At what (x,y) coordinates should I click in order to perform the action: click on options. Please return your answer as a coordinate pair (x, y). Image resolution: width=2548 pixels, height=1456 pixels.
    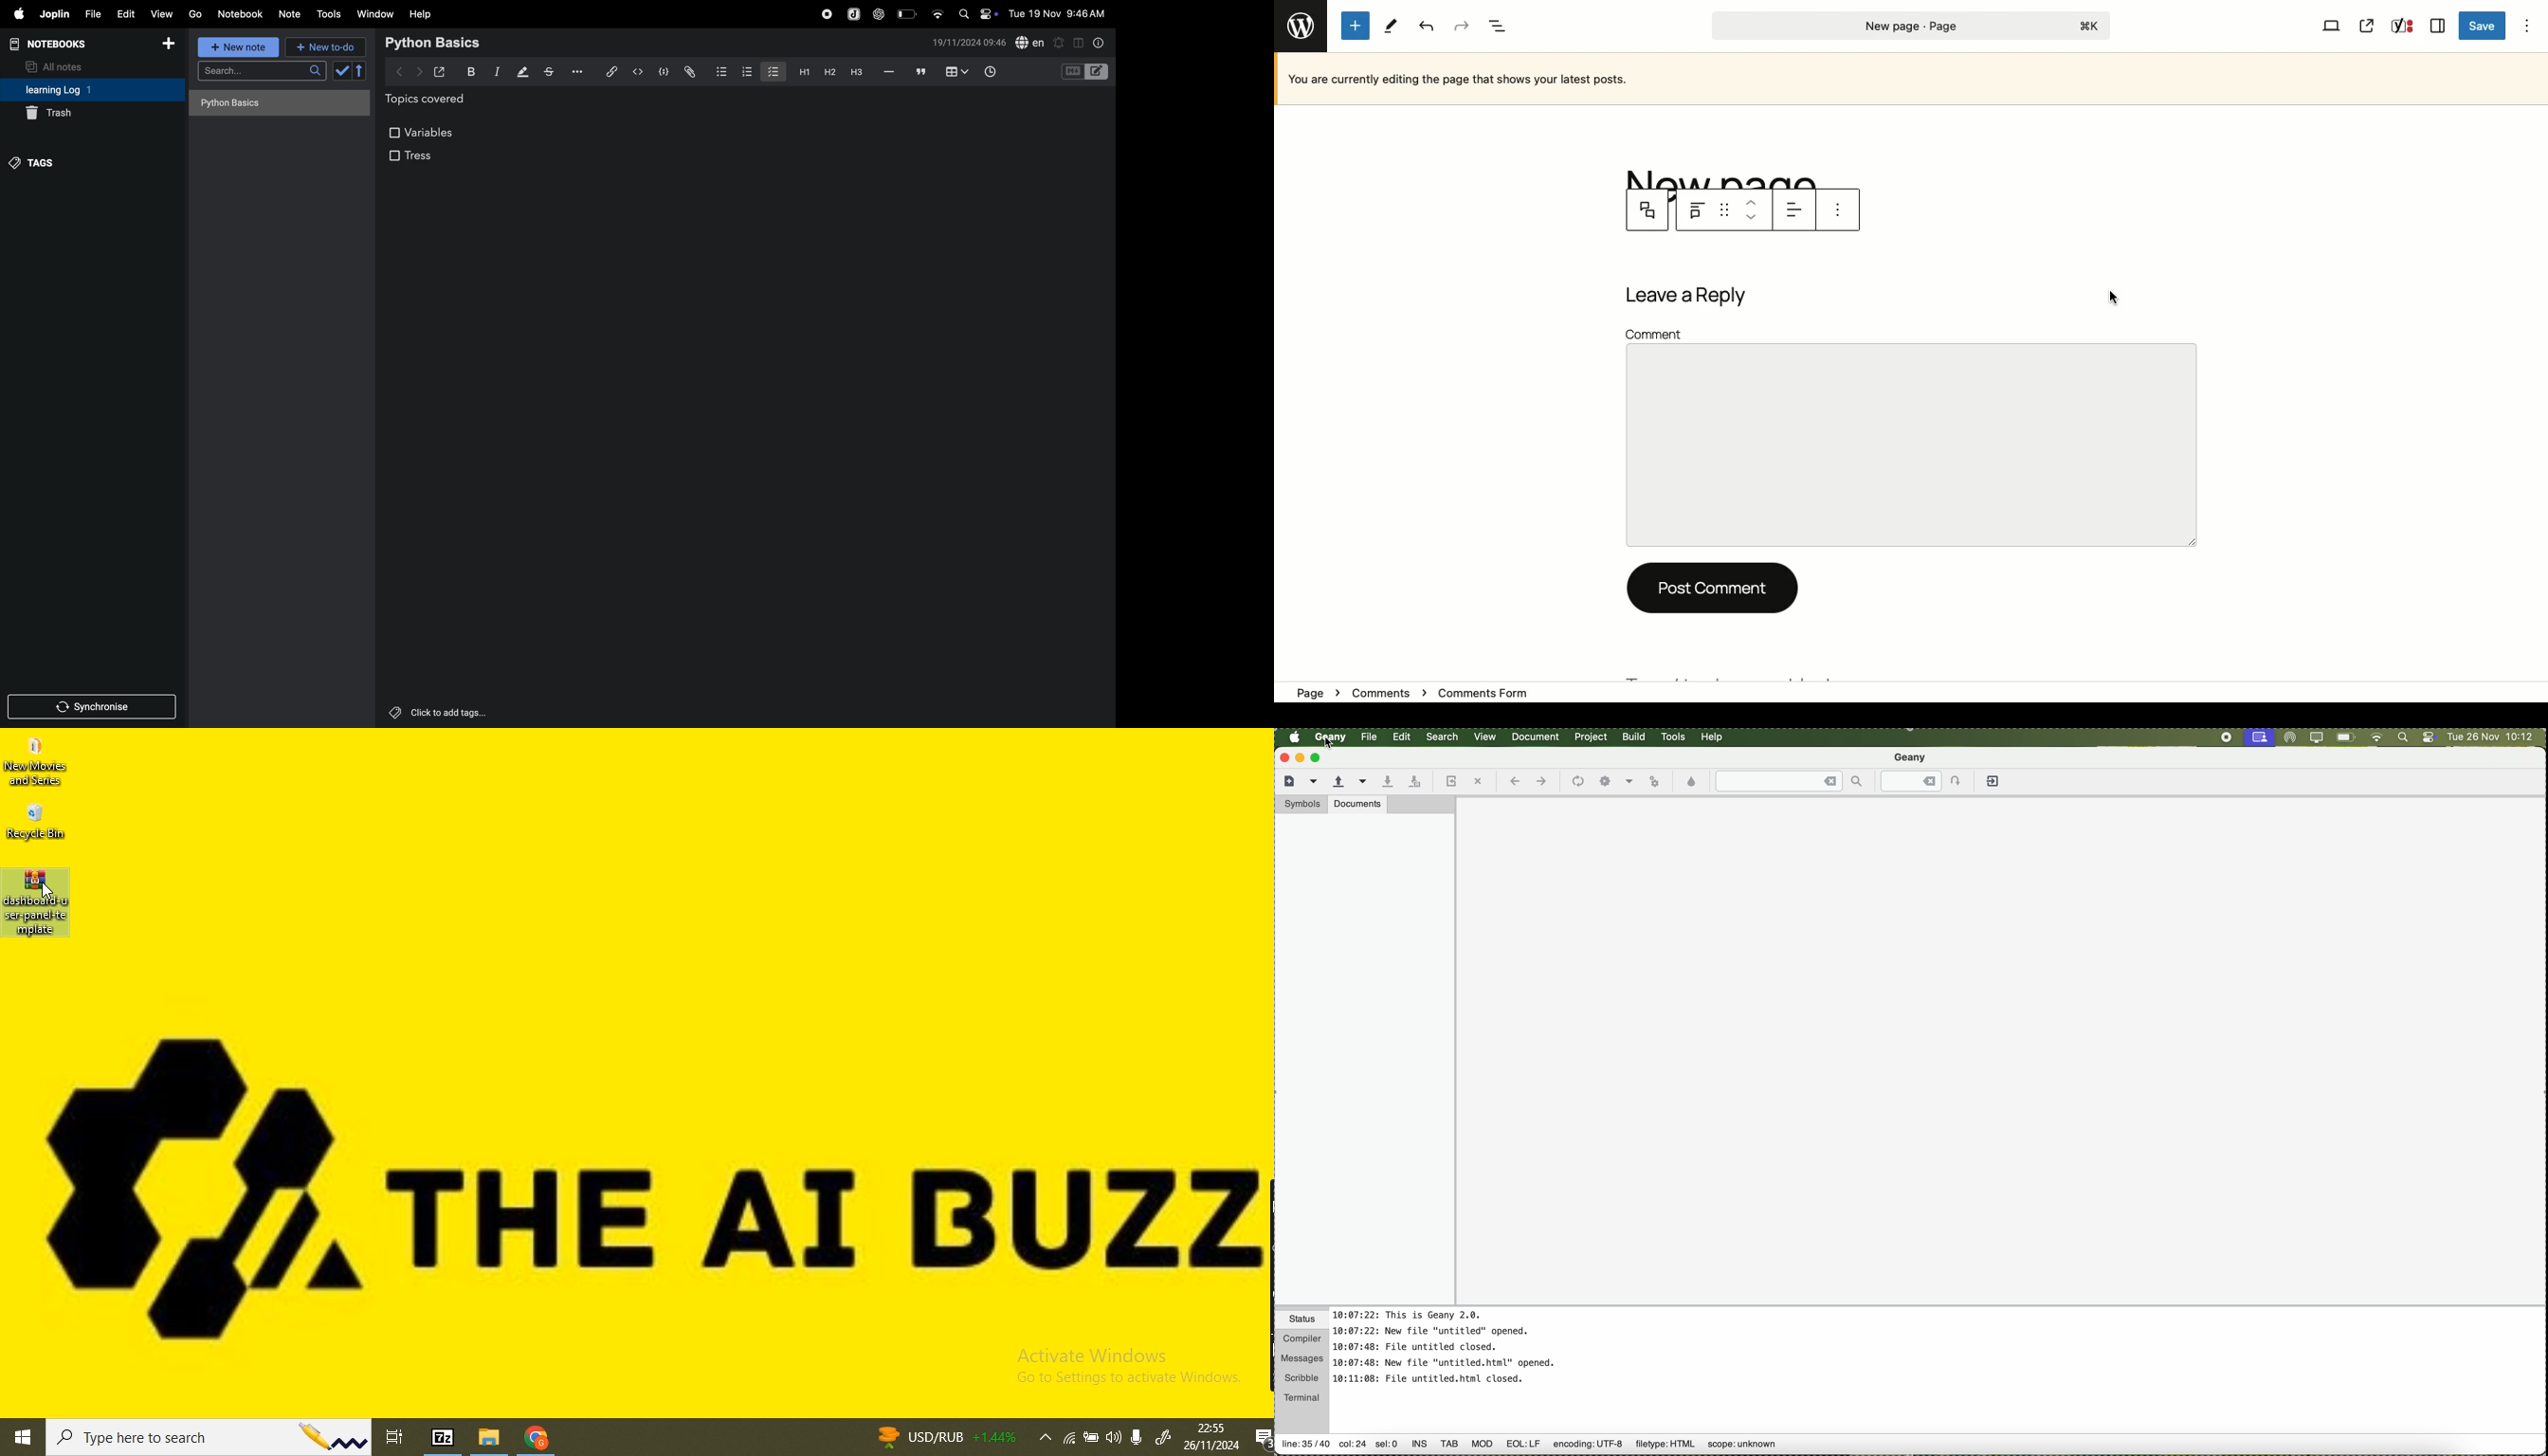
    Looking at the image, I should click on (575, 71).